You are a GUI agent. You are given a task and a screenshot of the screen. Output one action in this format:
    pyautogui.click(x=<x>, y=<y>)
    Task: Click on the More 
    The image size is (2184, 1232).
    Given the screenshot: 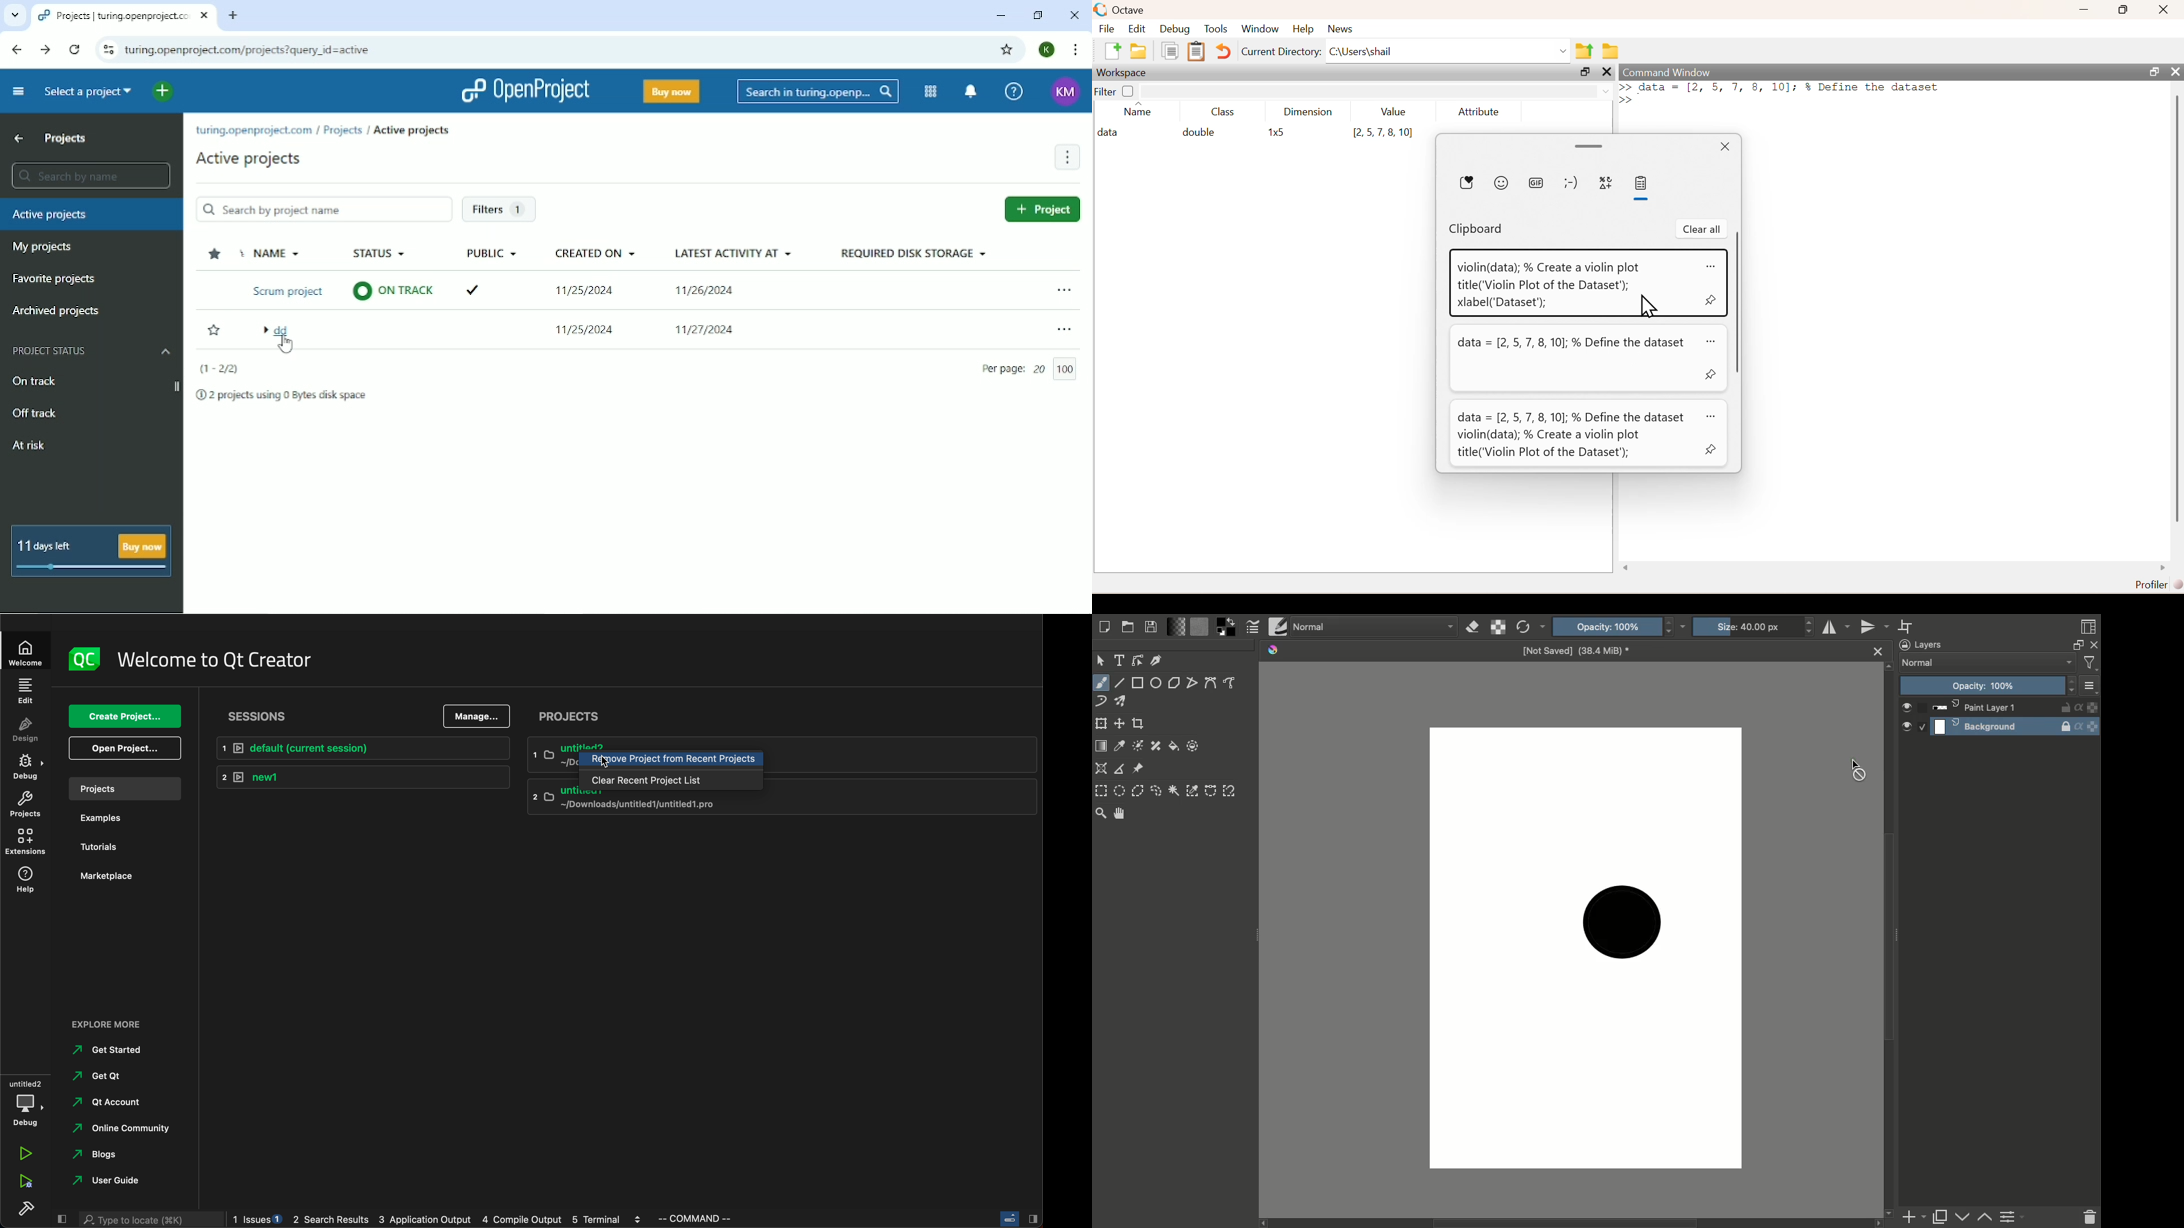 What is the action you would take?
    pyautogui.click(x=1067, y=290)
    